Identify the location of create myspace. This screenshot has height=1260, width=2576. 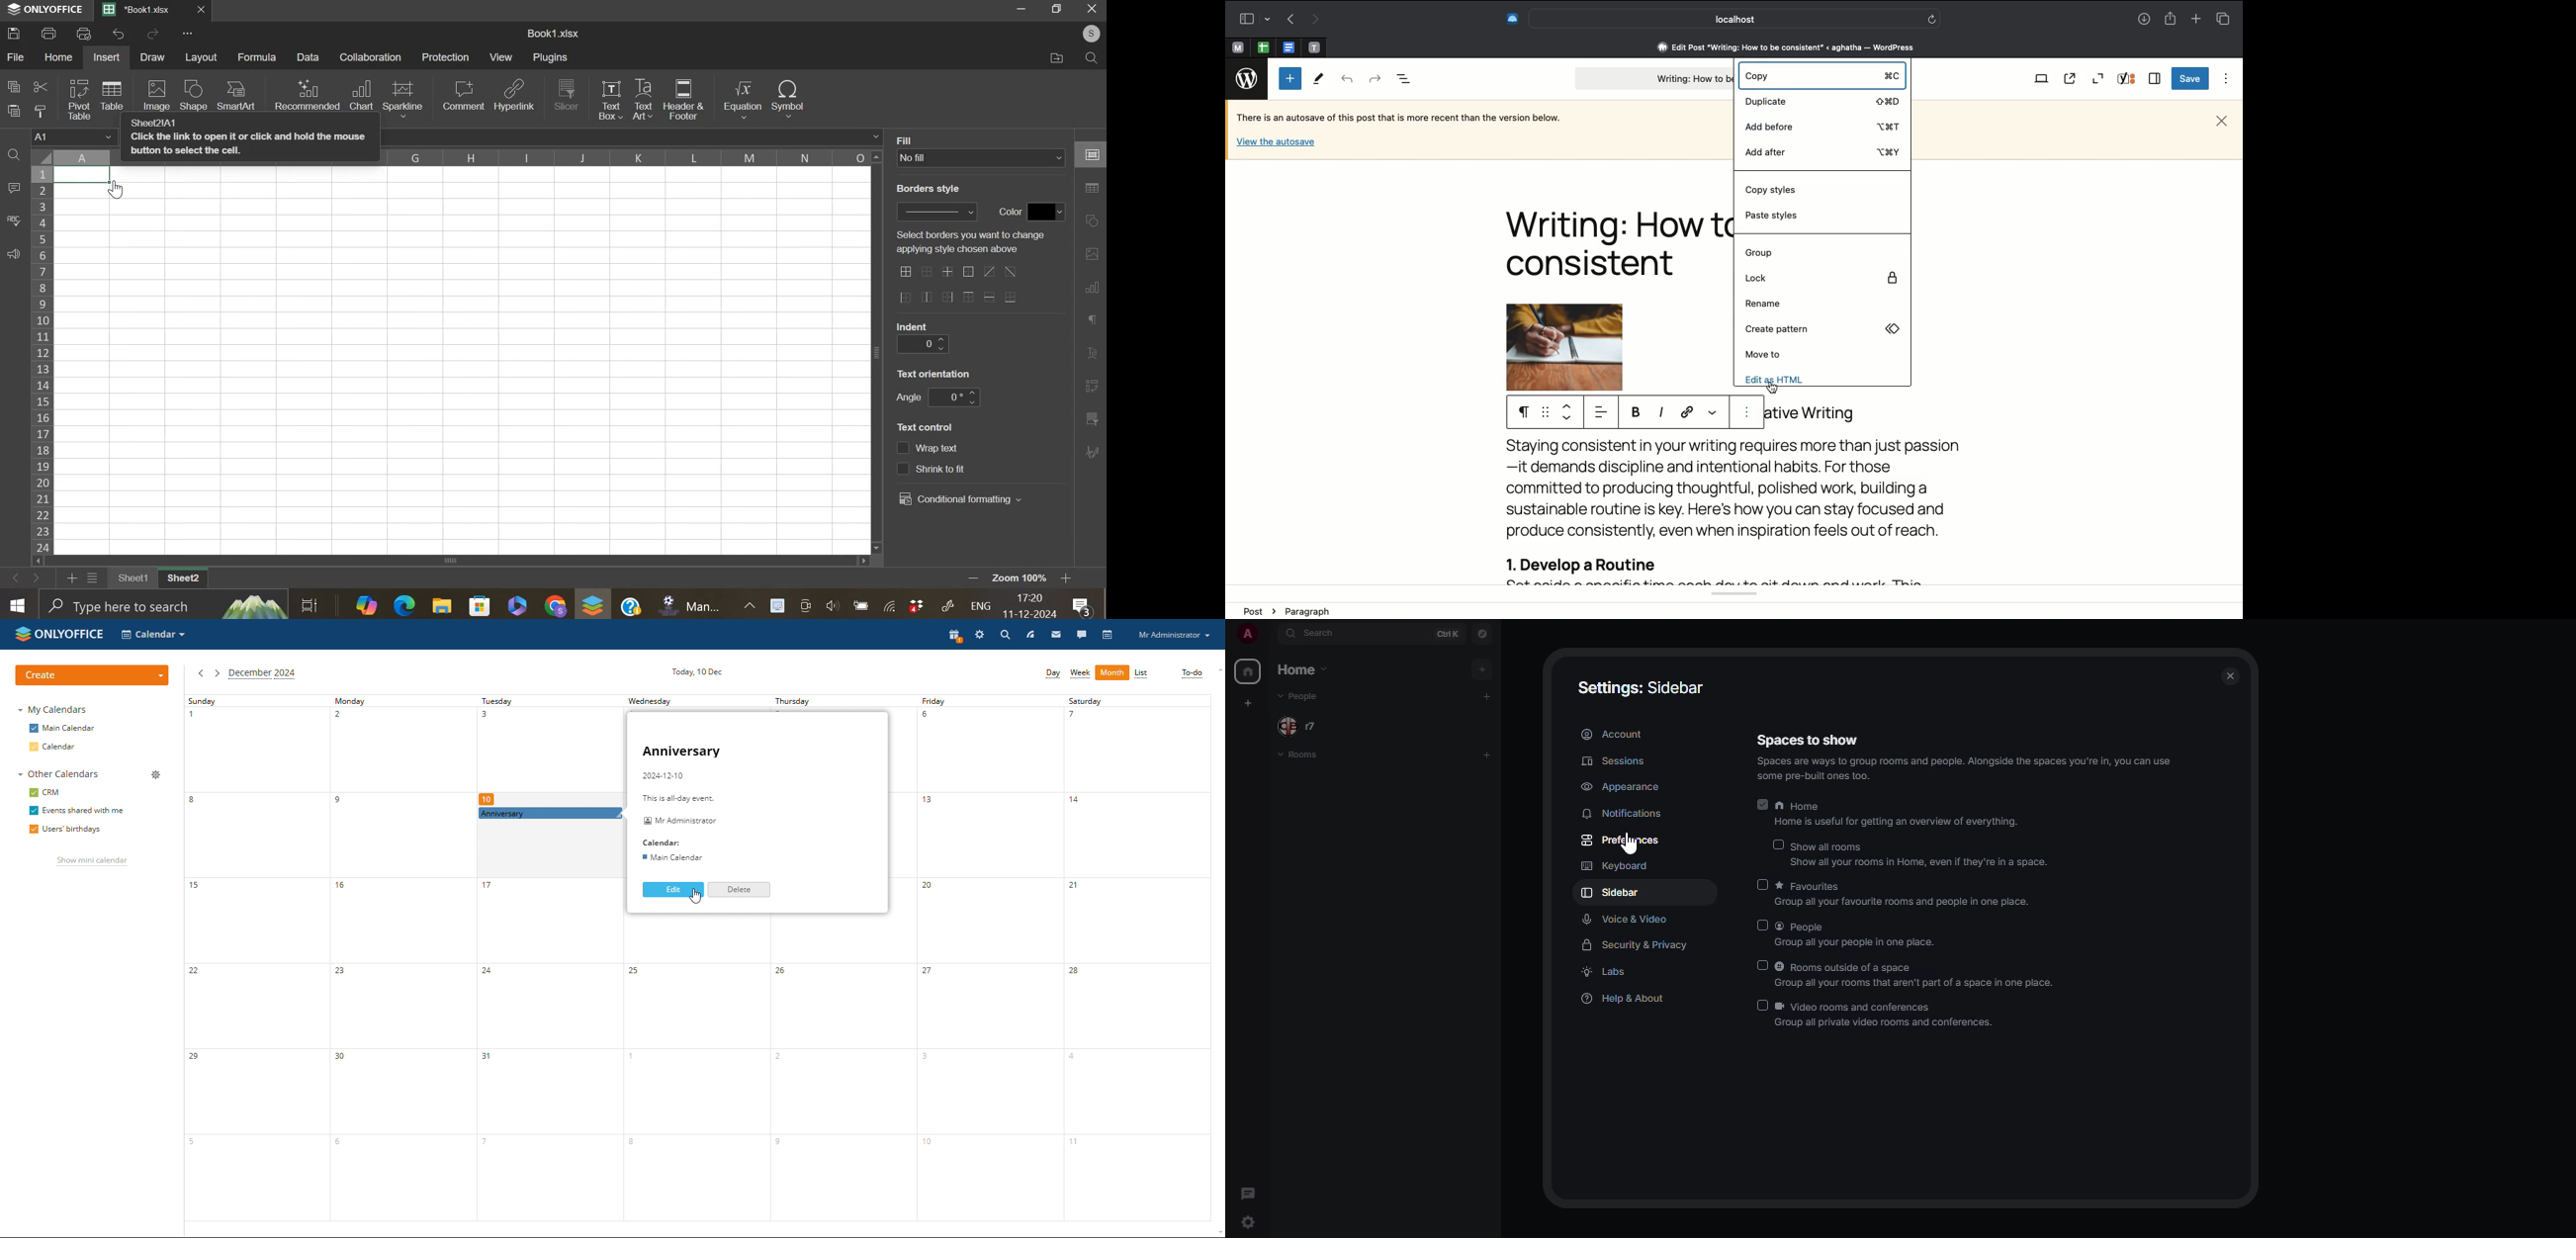
(1247, 701).